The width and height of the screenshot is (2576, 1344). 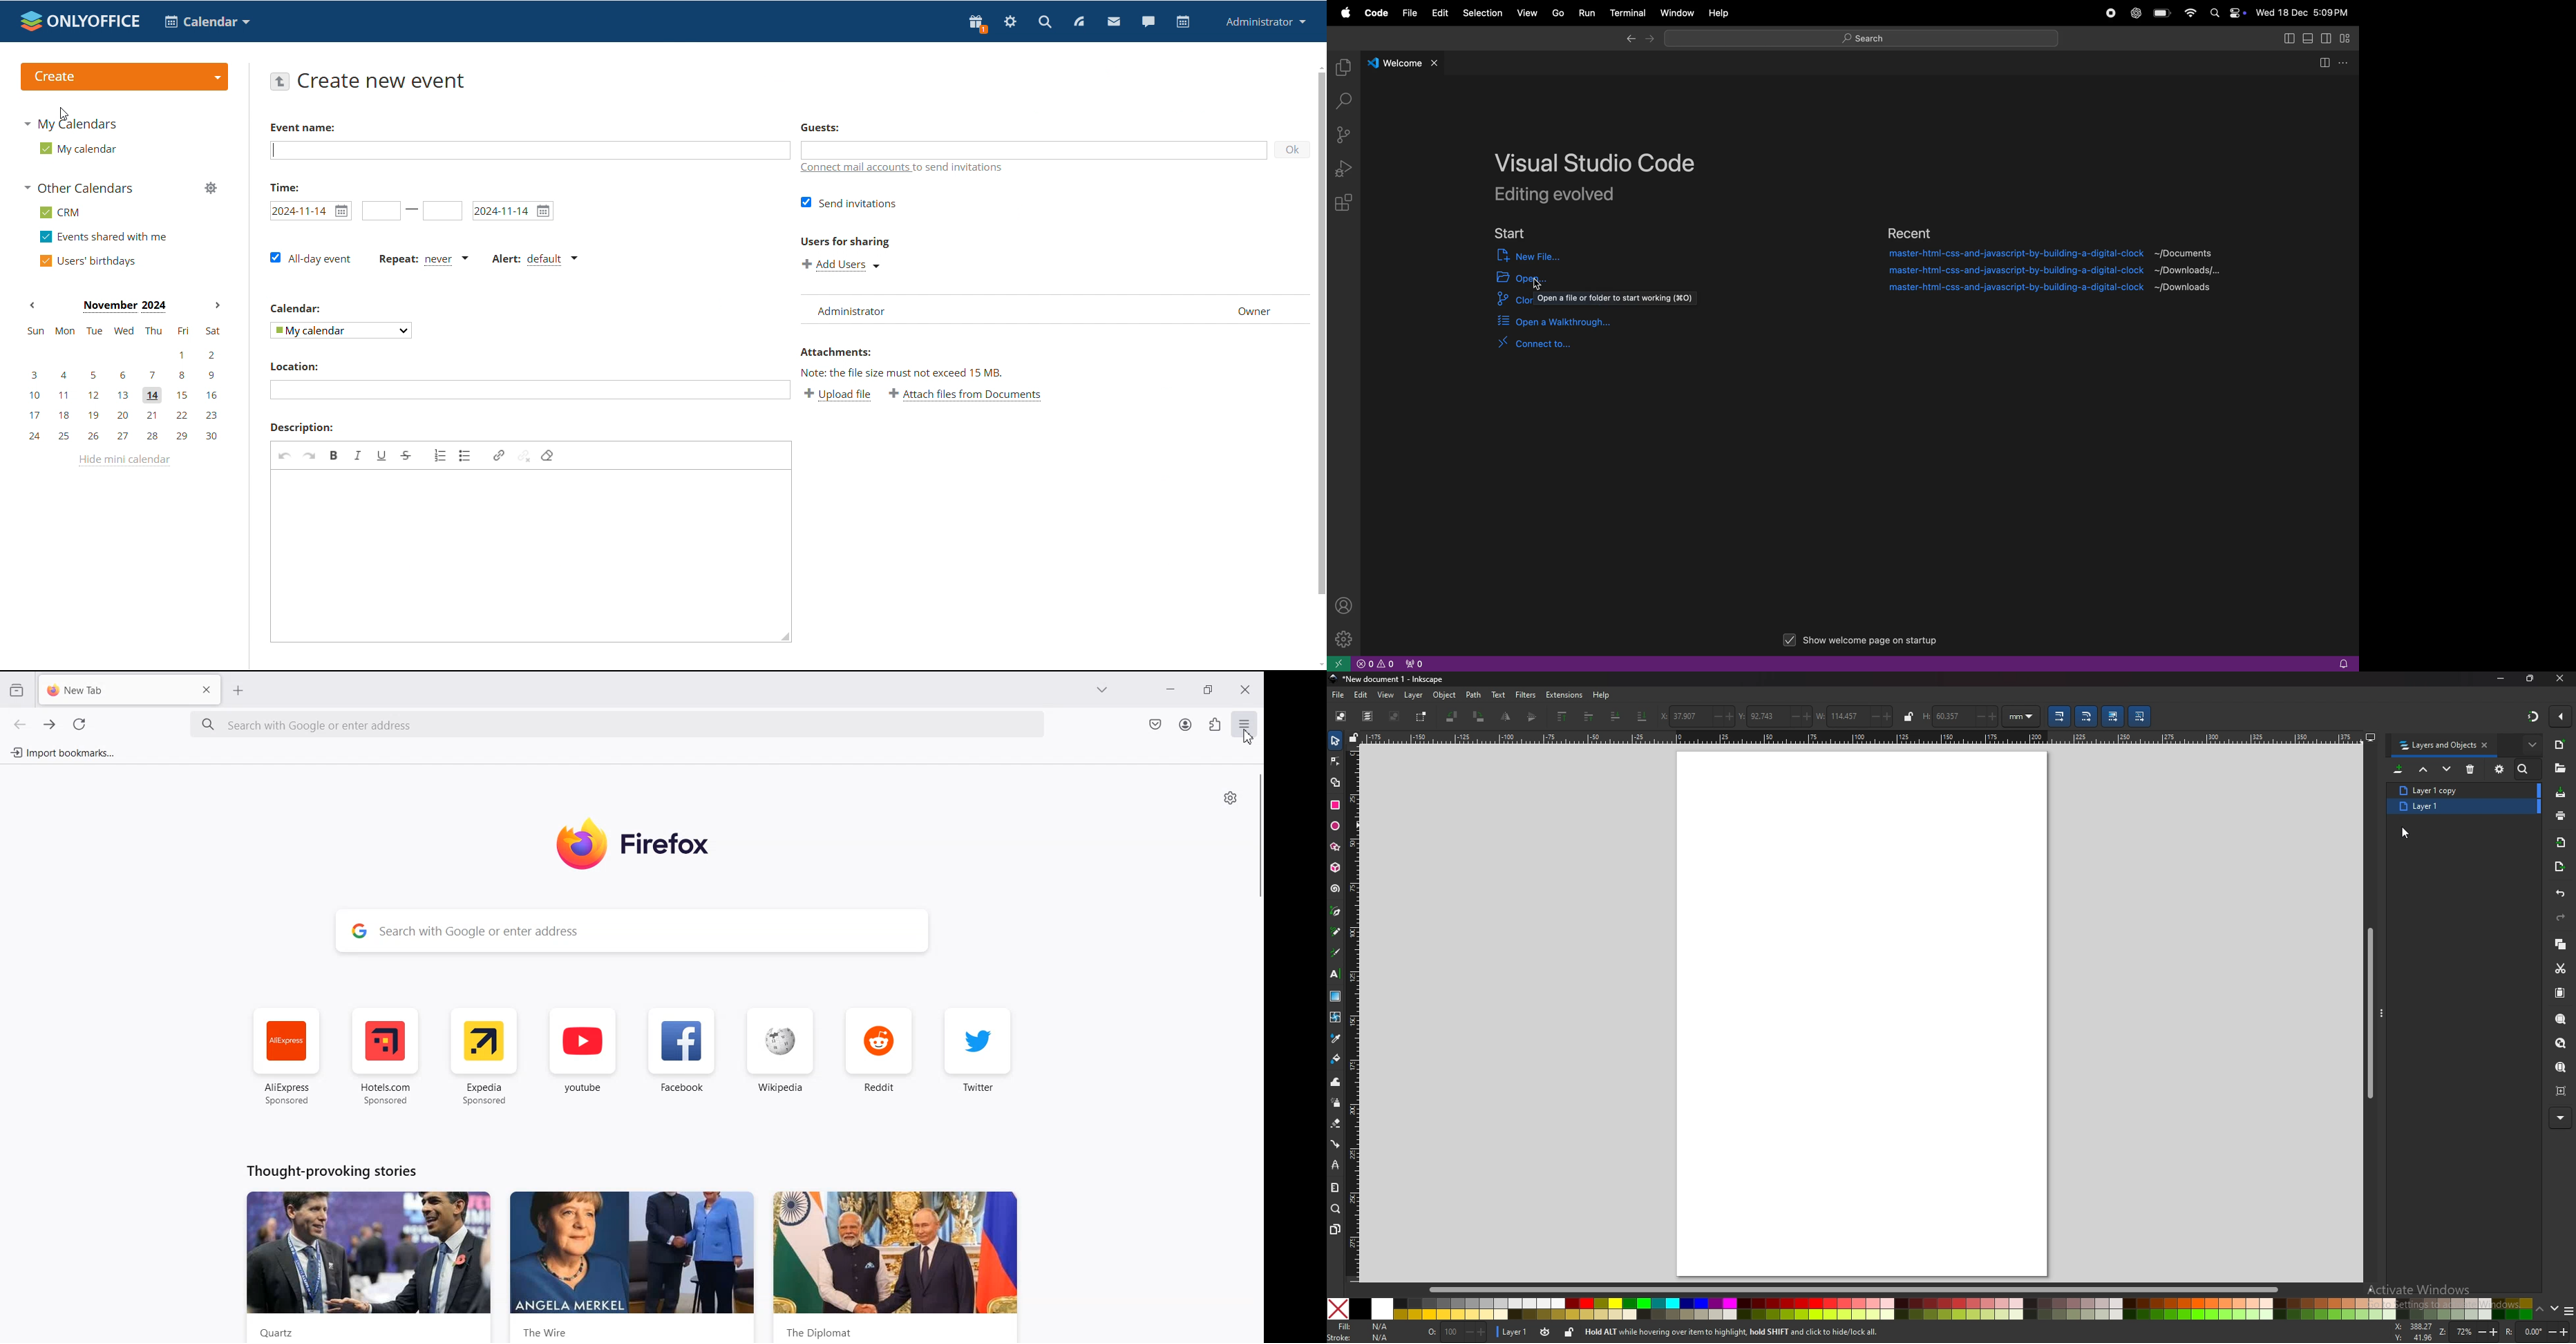 What do you see at coordinates (2113, 716) in the screenshot?
I see `move gradient` at bounding box center [2113, 716].